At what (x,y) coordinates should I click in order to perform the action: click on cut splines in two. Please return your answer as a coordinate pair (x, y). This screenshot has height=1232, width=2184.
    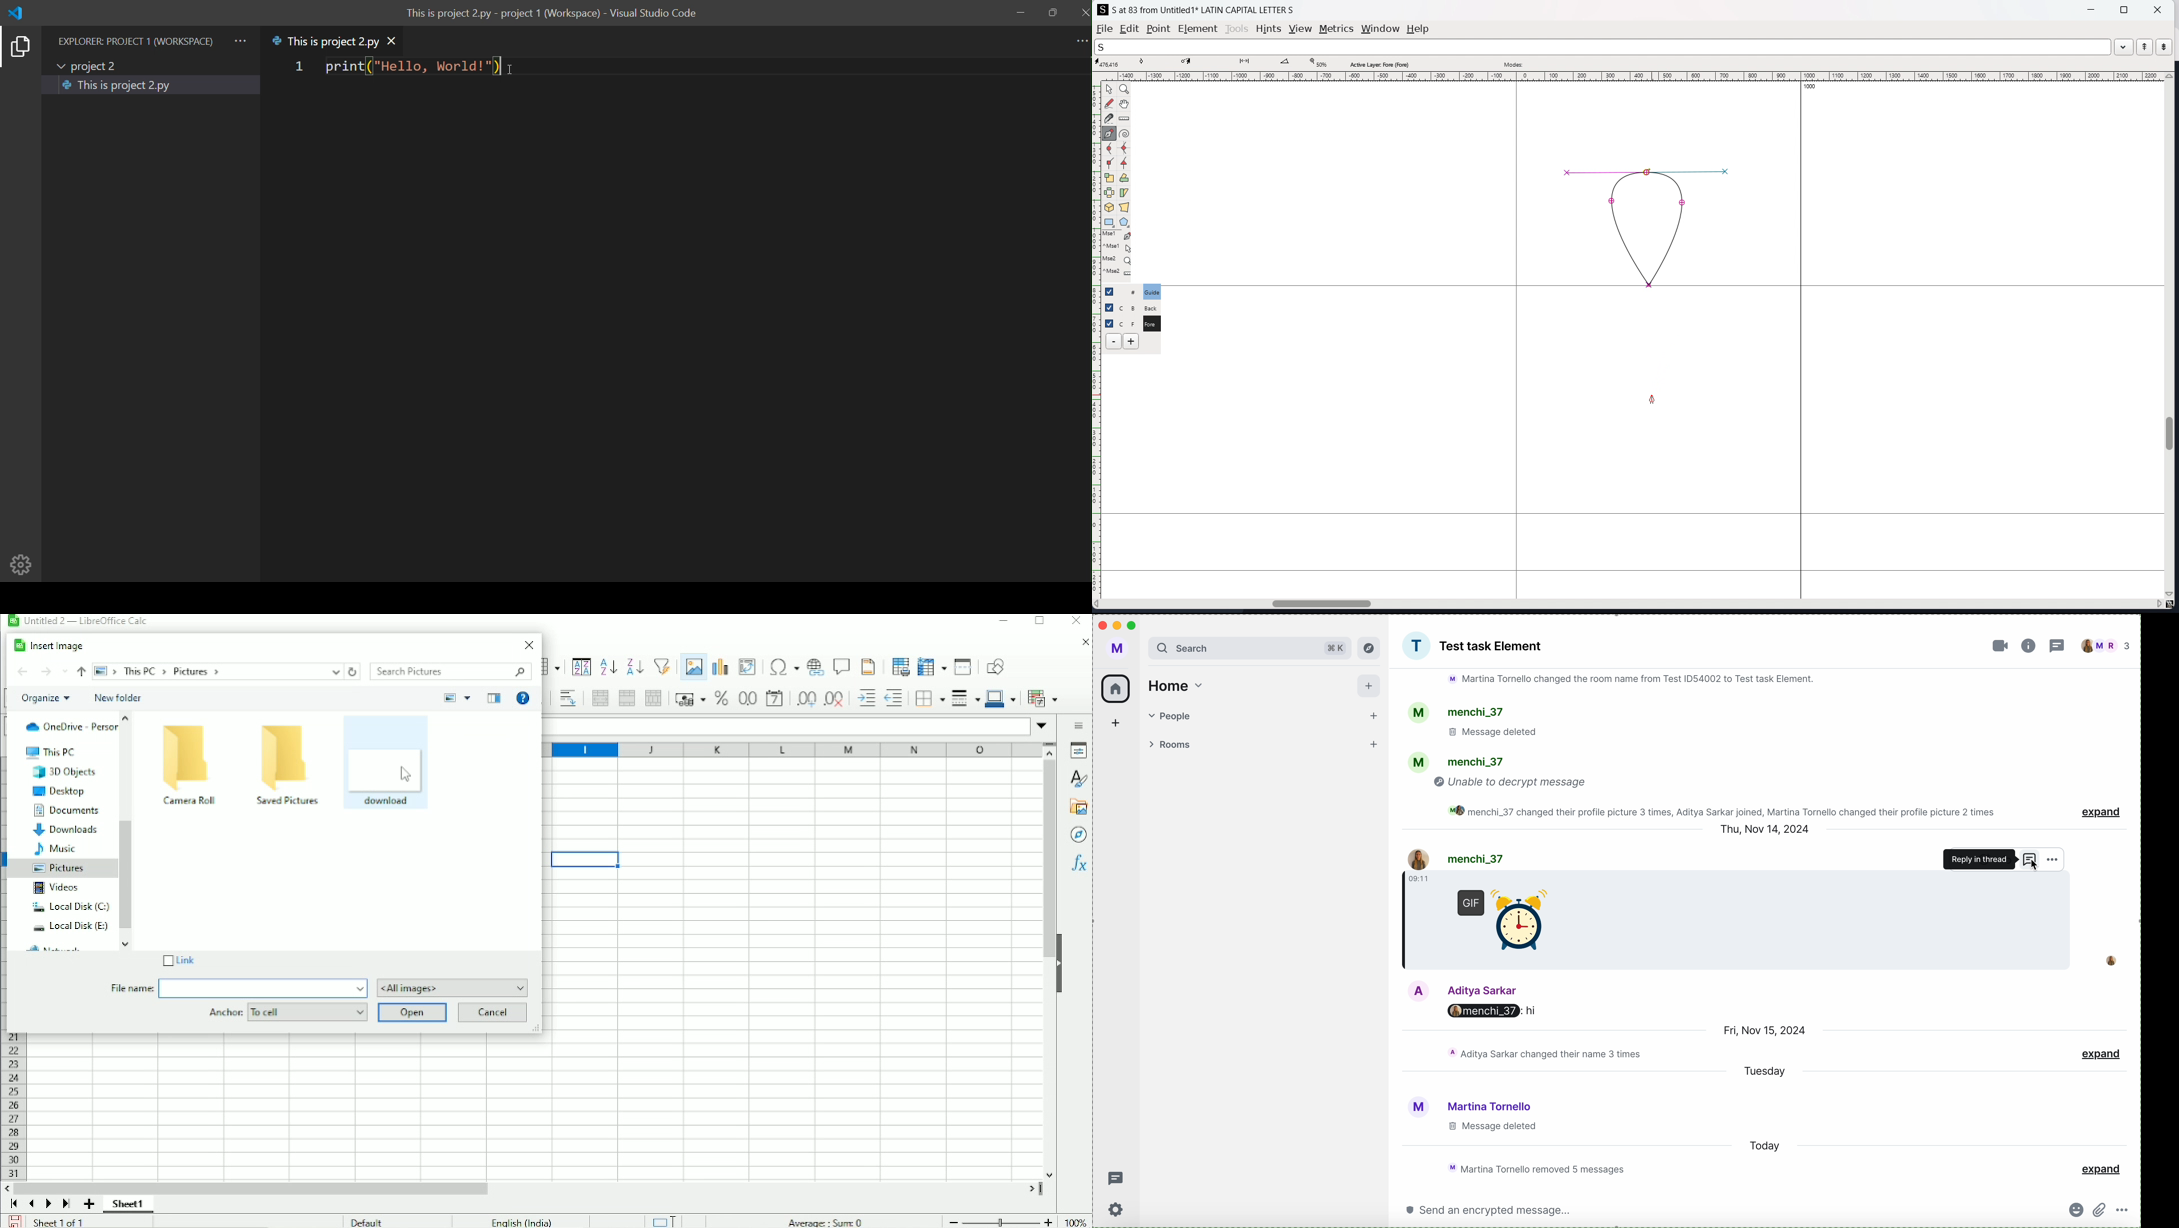
    Looking at the image, I should click on (1109, 118).